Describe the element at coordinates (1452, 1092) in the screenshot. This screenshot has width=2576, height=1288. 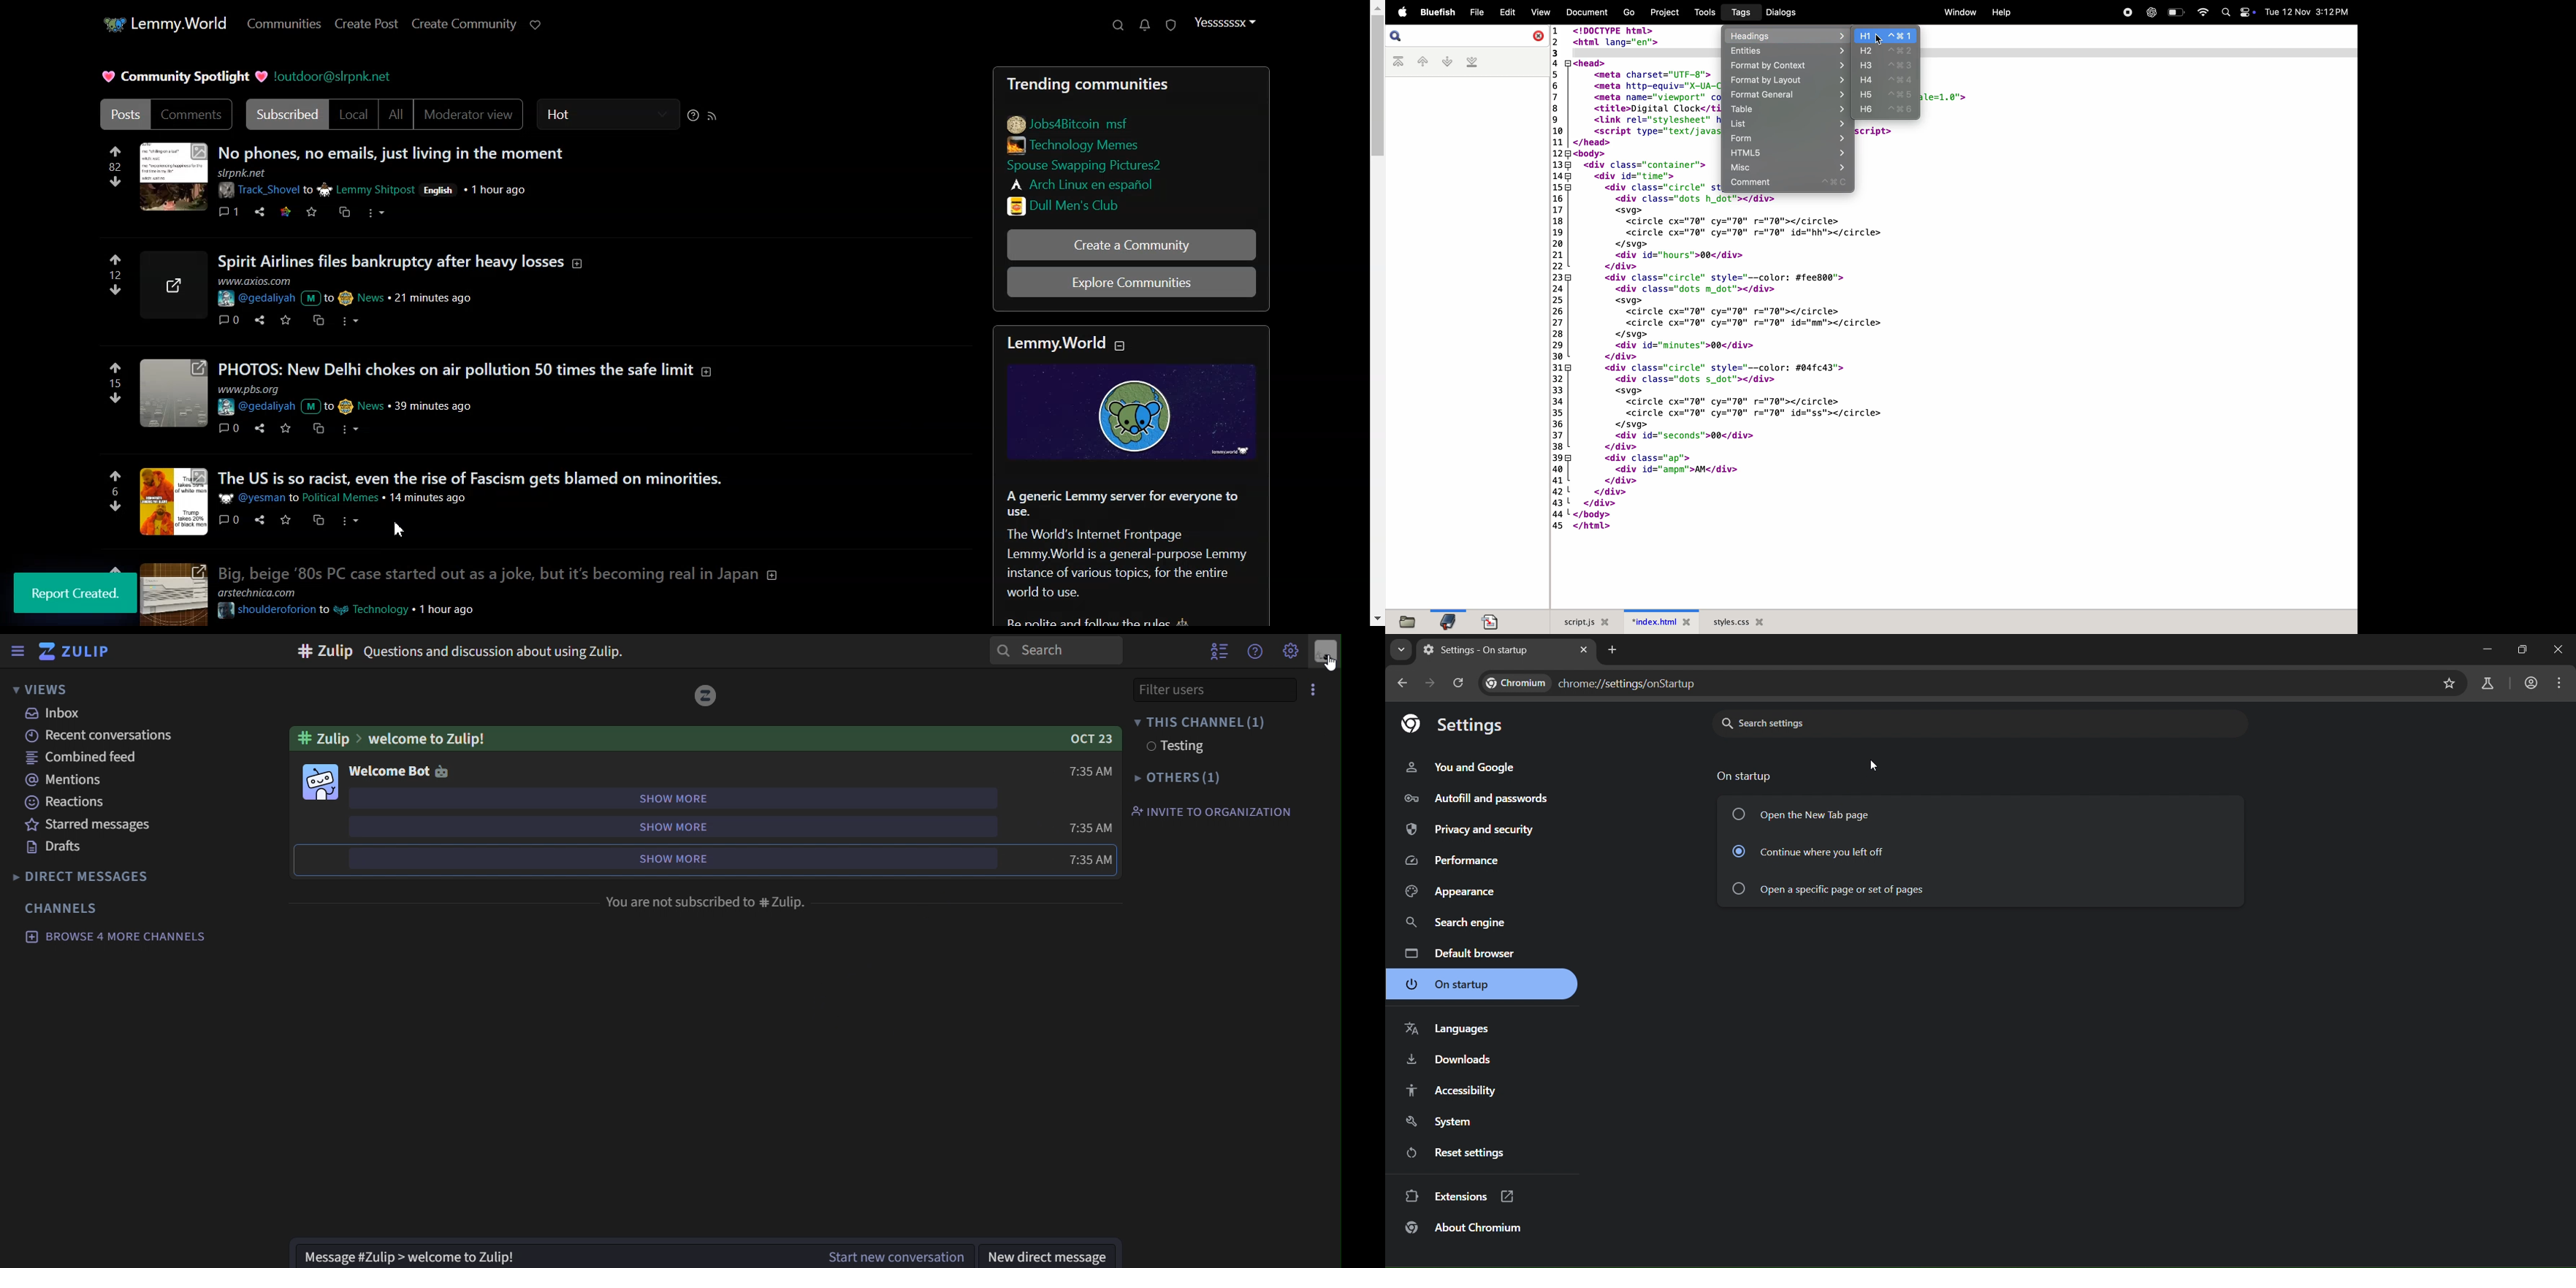
I see `accessibility` at that location.